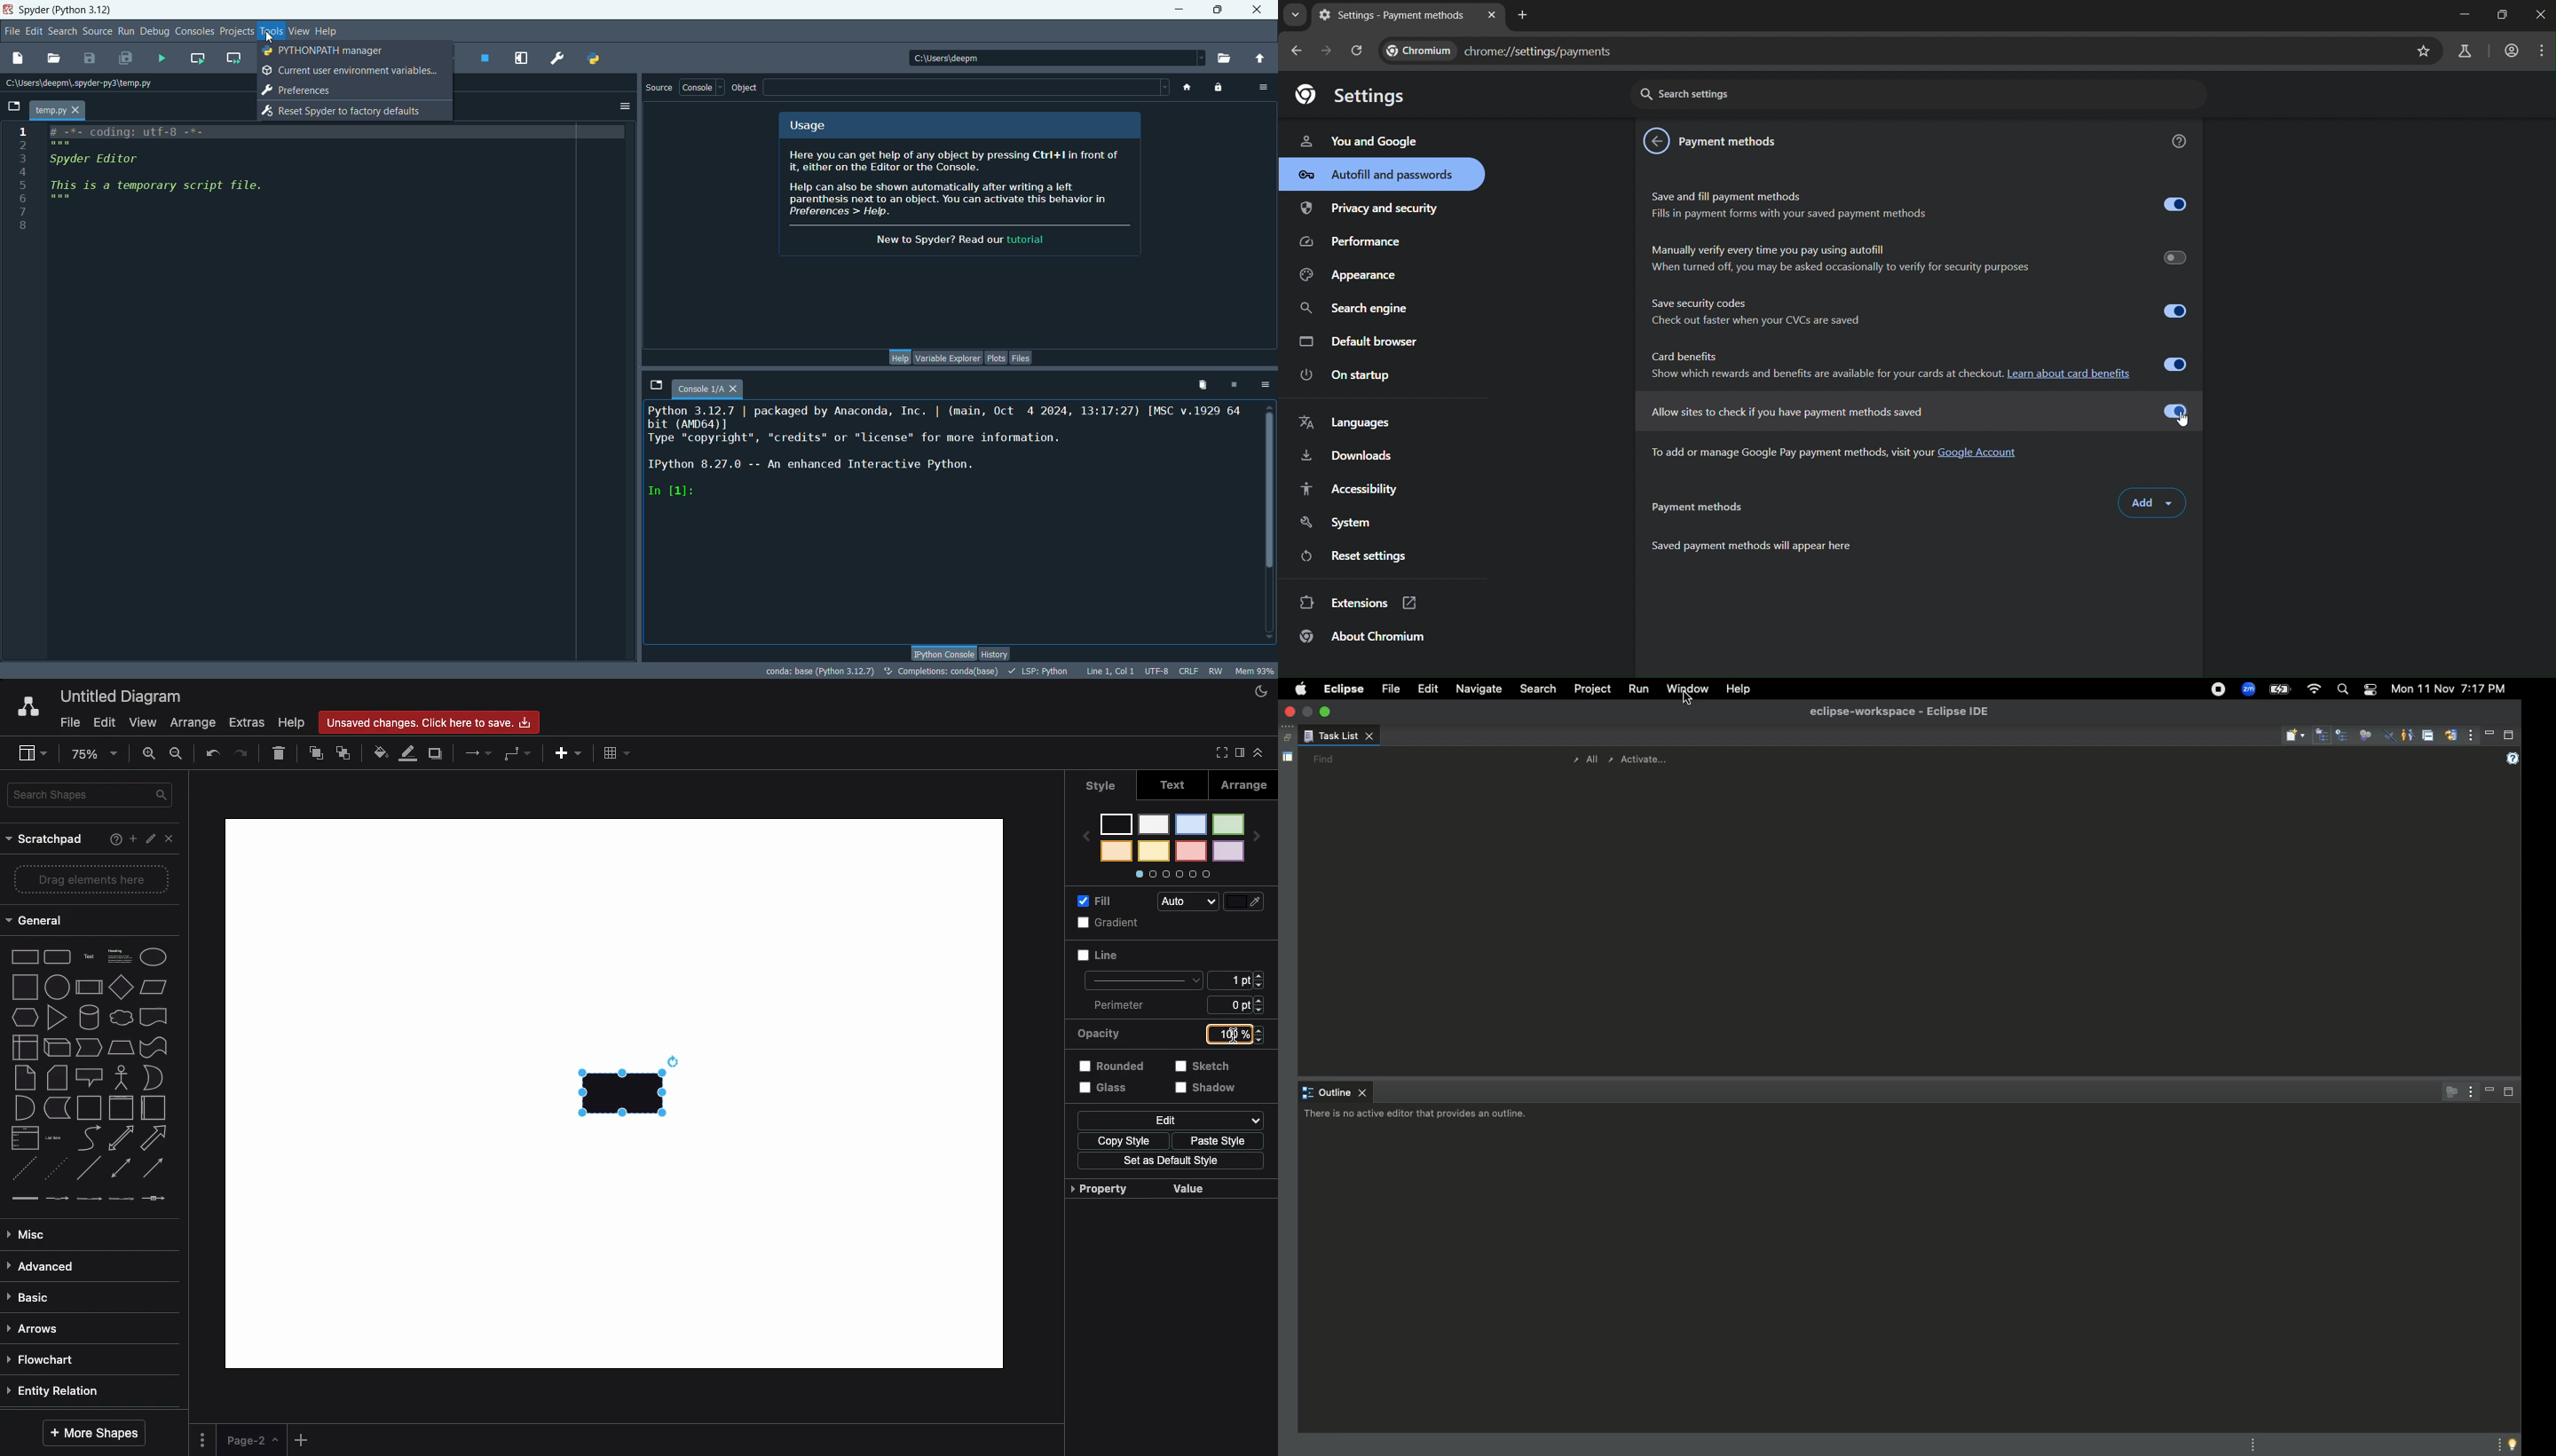  What do you see at coordinates (1253, 669) in the screenshot?
I see `Mem` at bounding box center [1253, 669].